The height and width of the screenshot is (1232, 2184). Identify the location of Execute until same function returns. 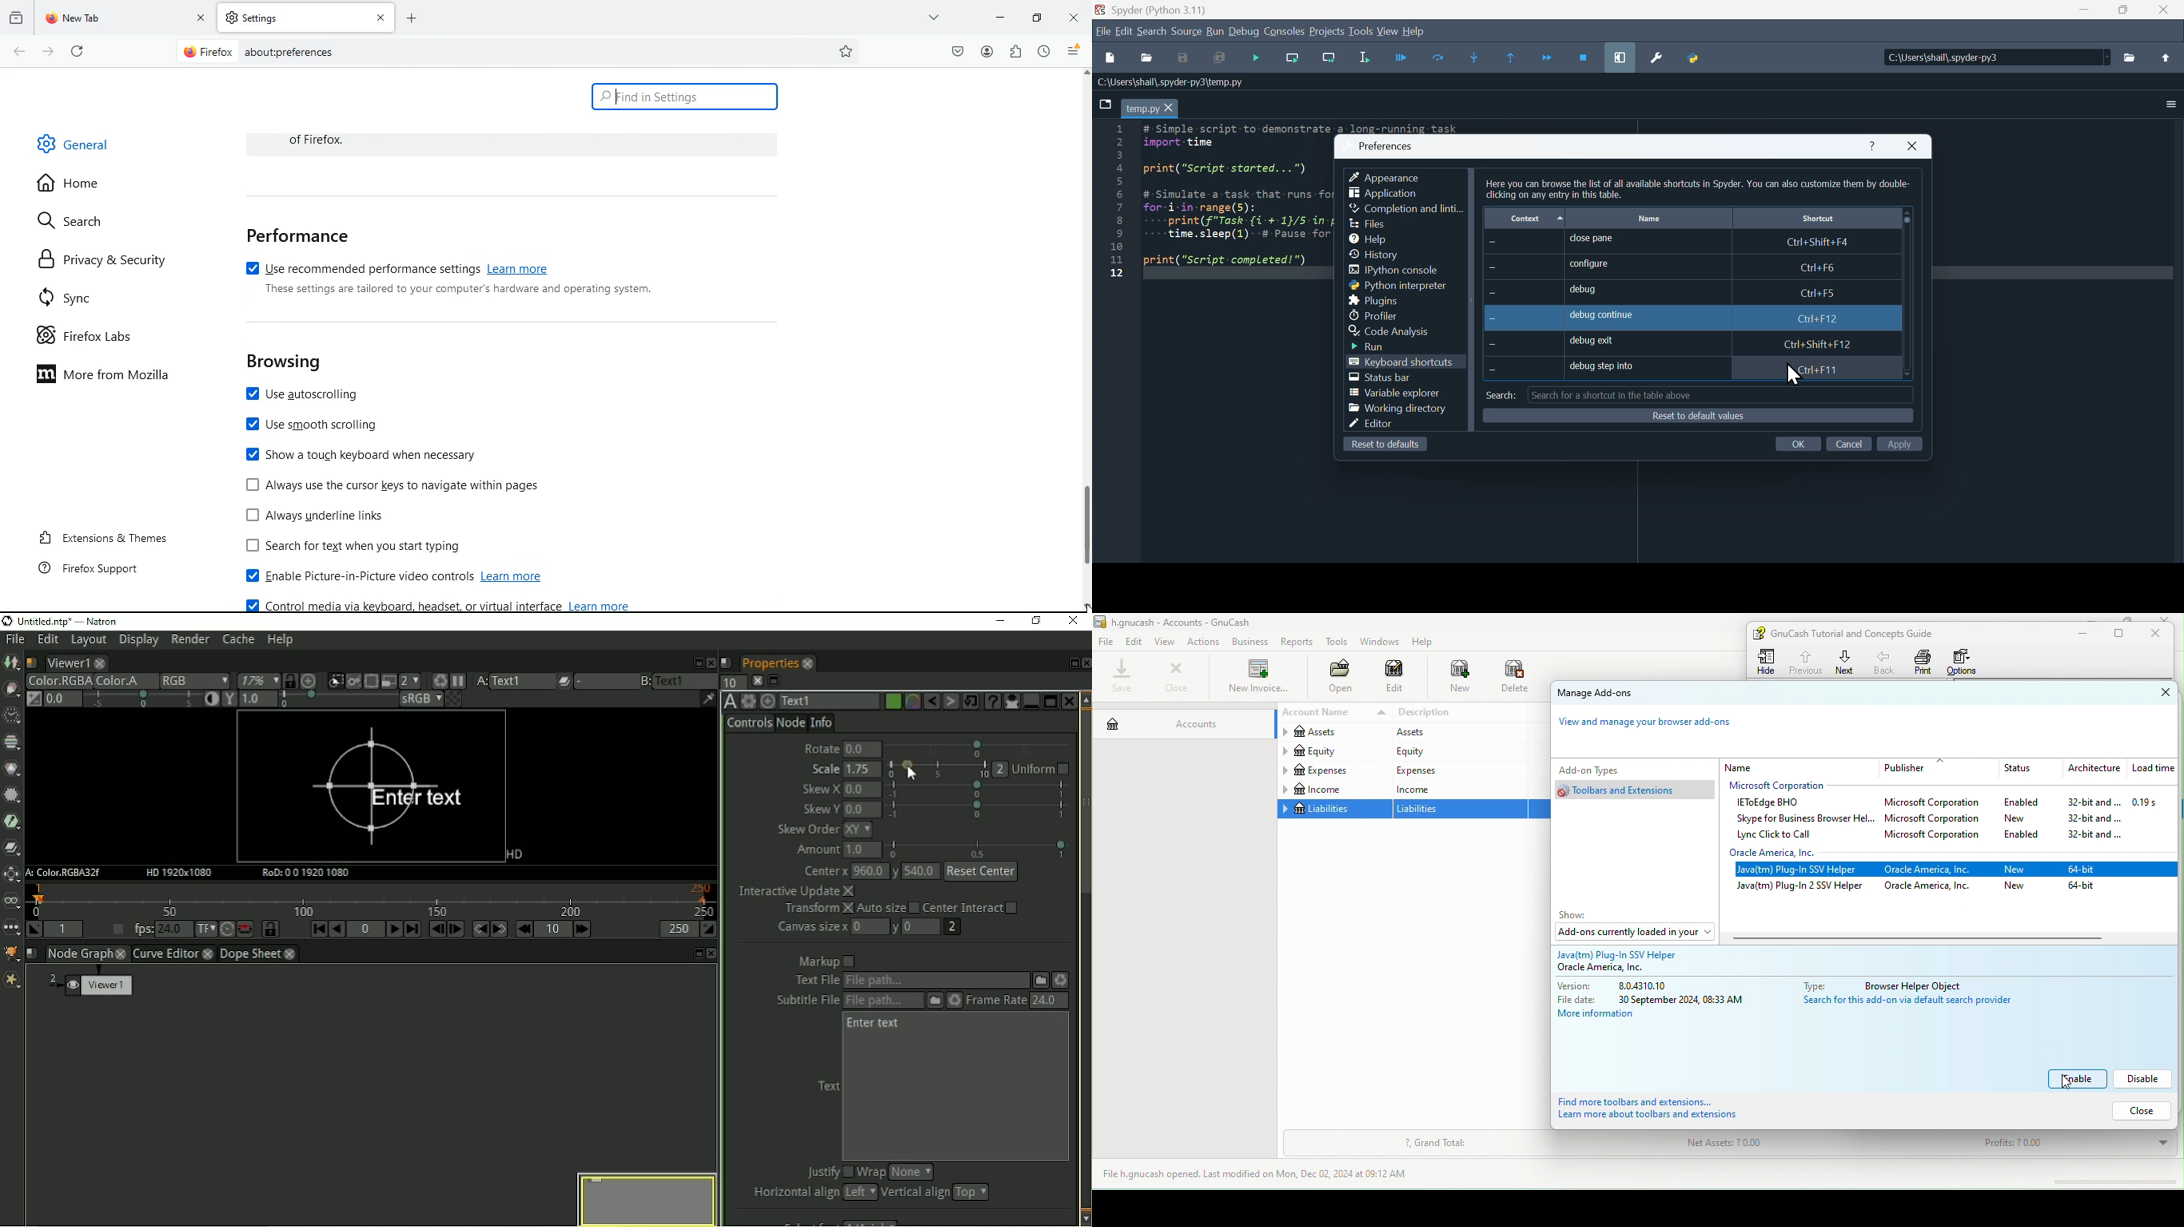
(1511, 57).